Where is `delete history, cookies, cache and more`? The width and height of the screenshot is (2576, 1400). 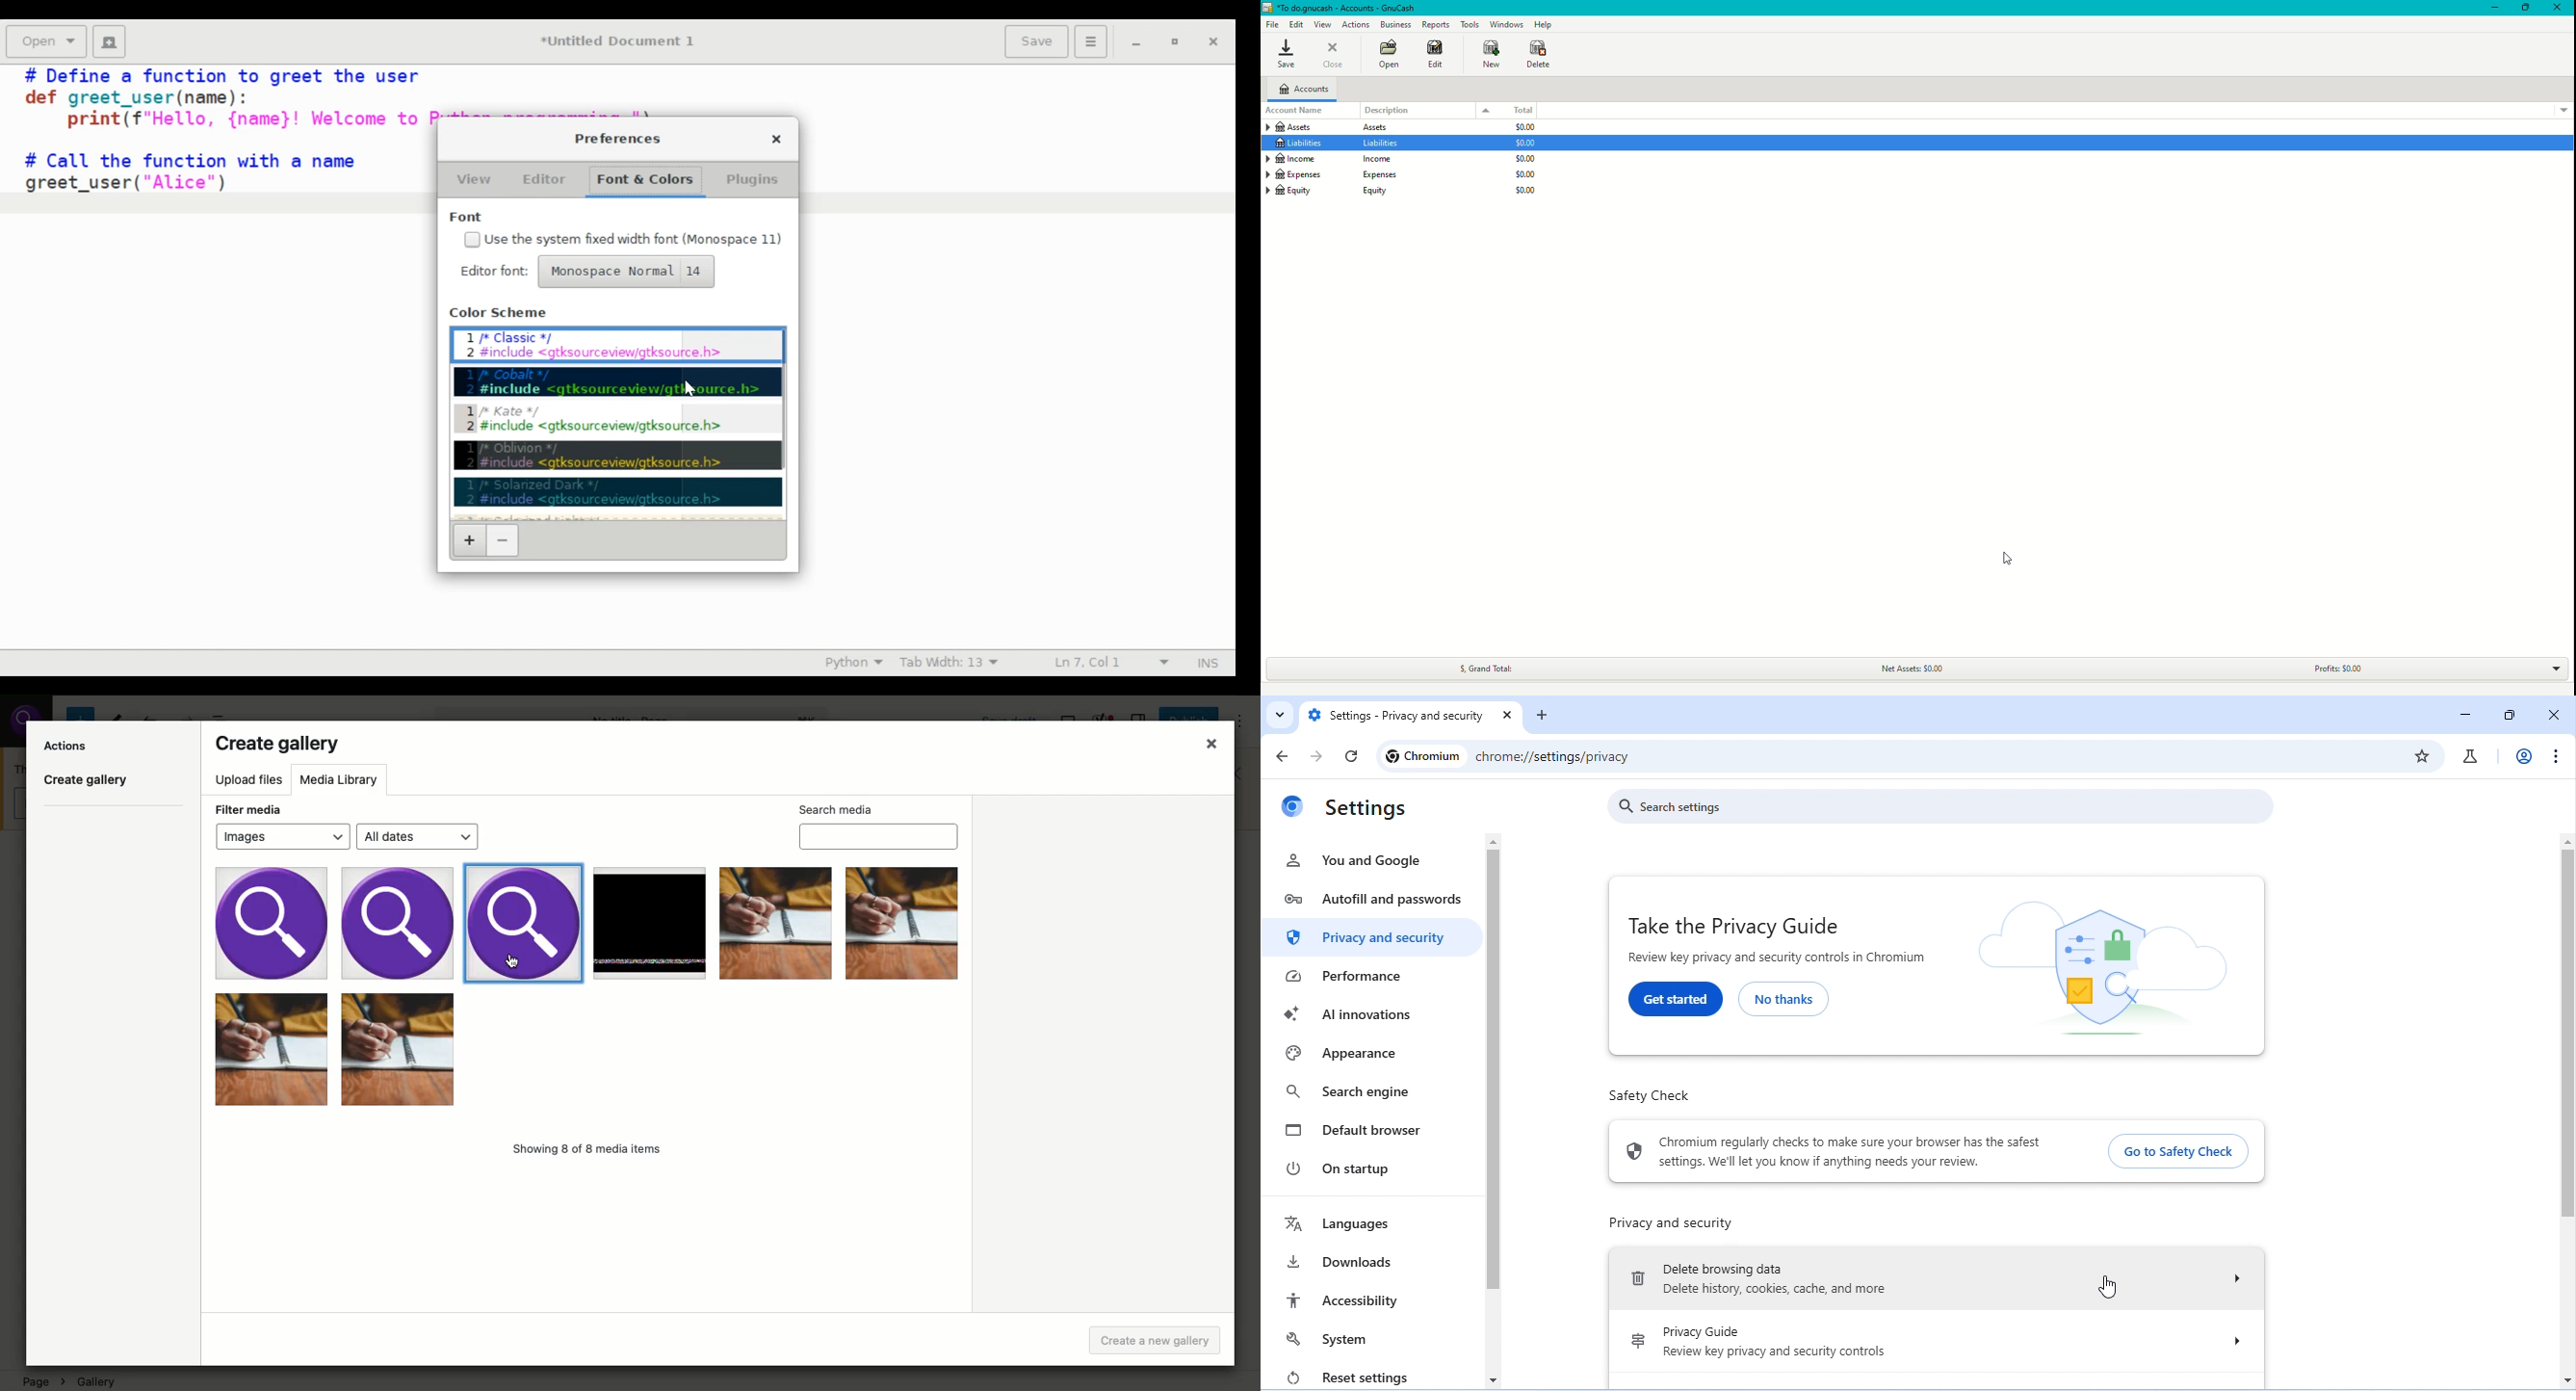 delete history, cookies, cache and more is located at coordinates (1795, 1292).